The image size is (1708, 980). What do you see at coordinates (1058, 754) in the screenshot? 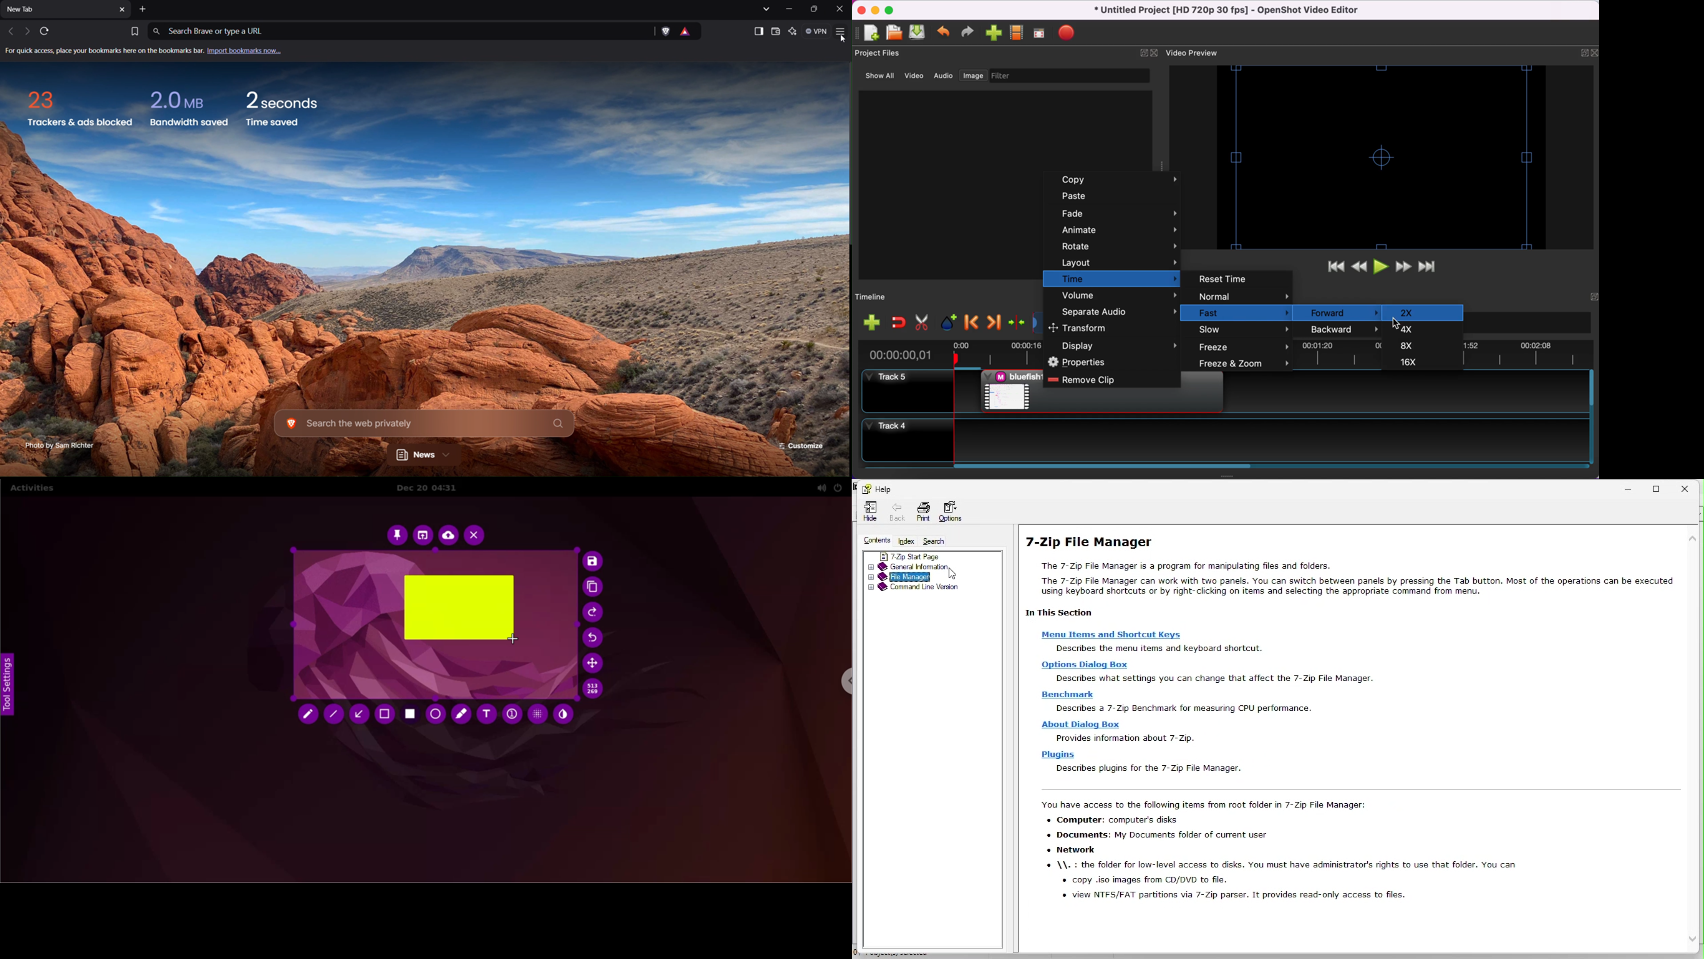
I see `plugins` at bounding box center [1058, 754].